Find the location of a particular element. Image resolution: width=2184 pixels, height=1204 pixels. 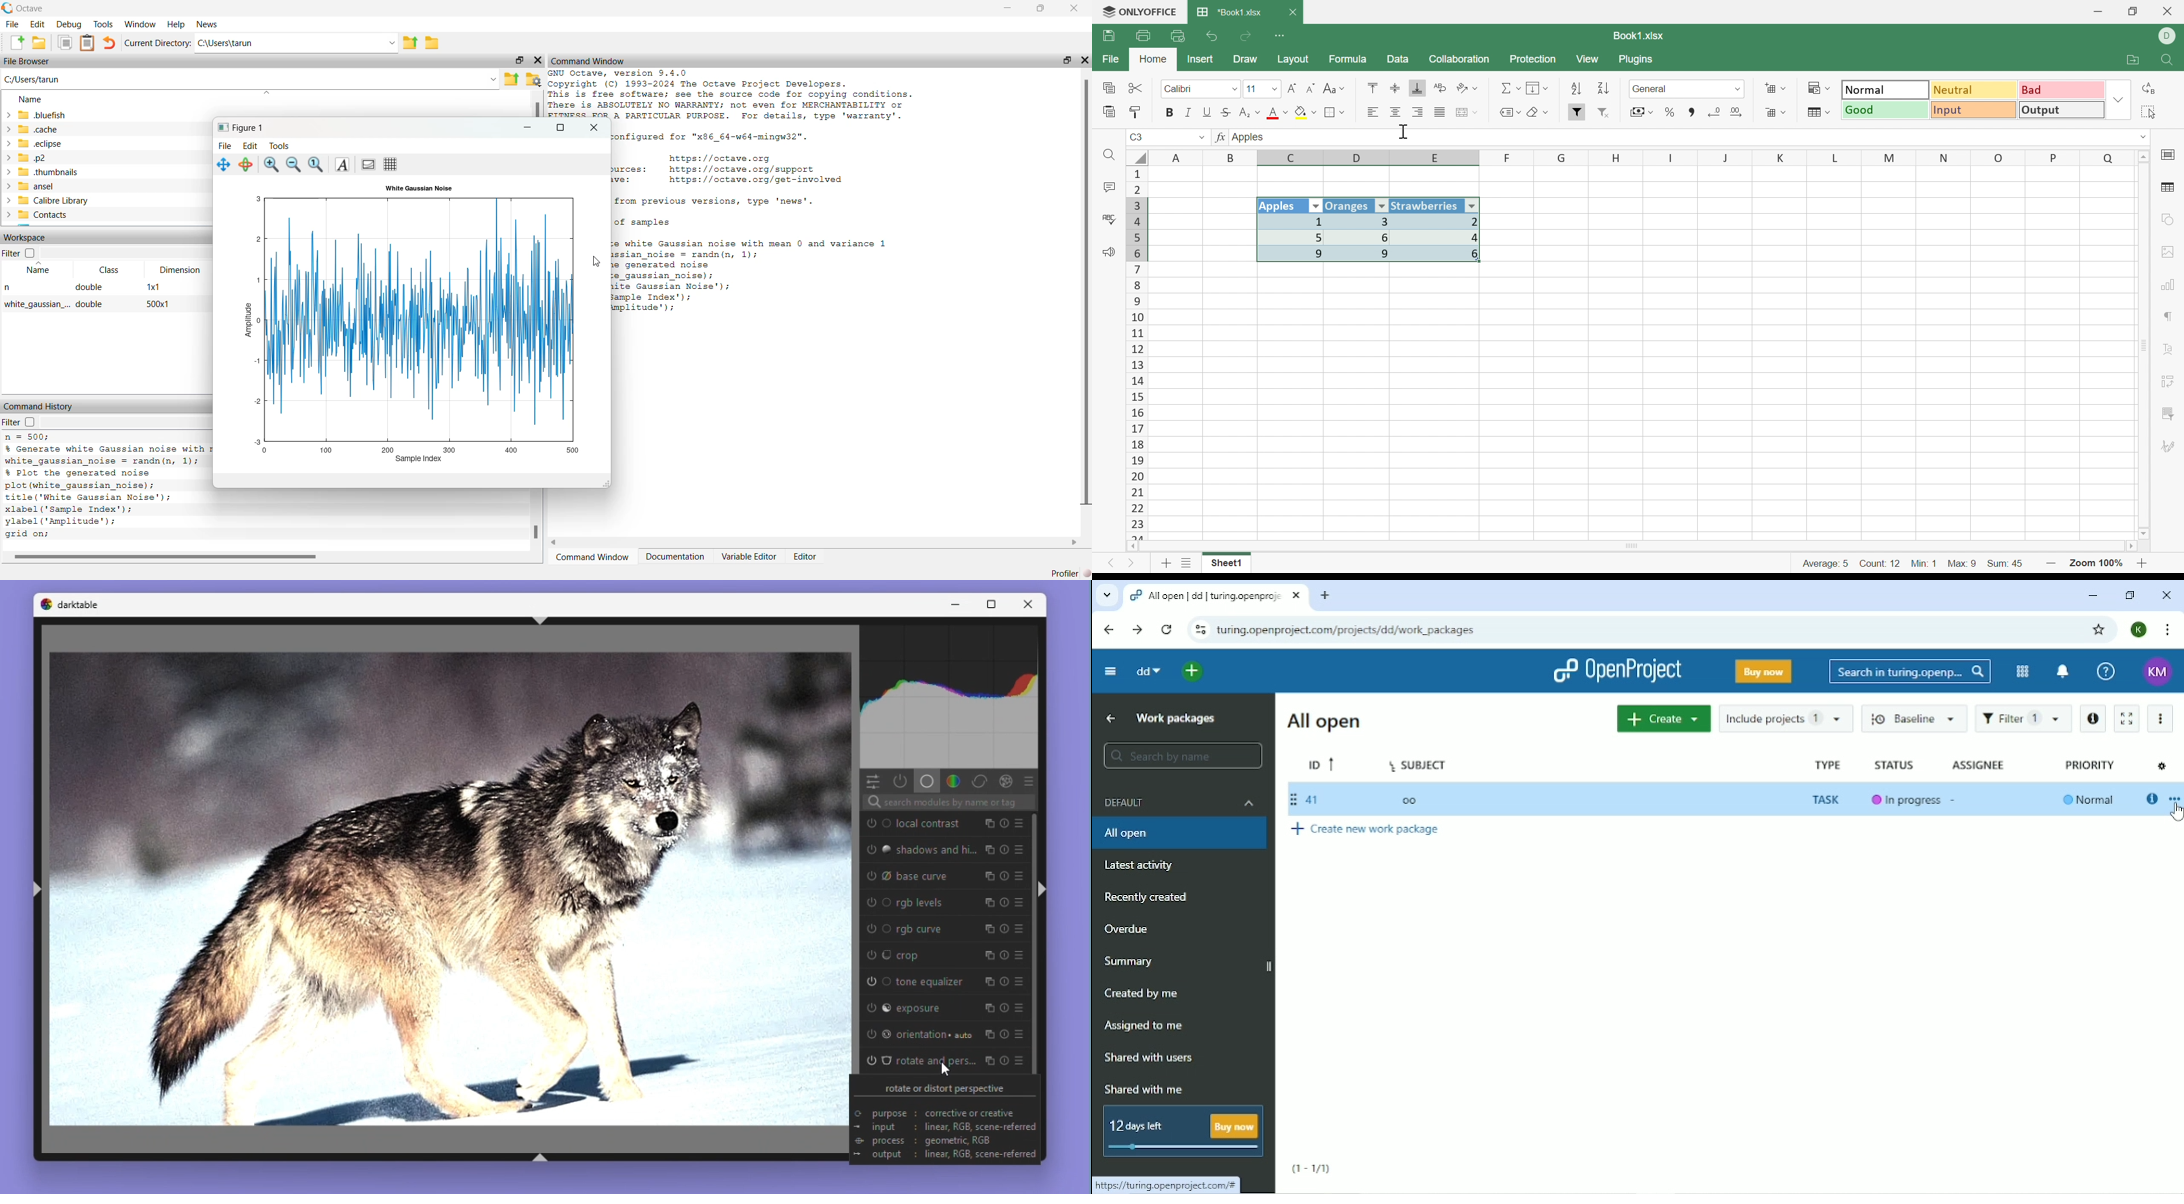

Filter is located at coordinates (1577, 112).